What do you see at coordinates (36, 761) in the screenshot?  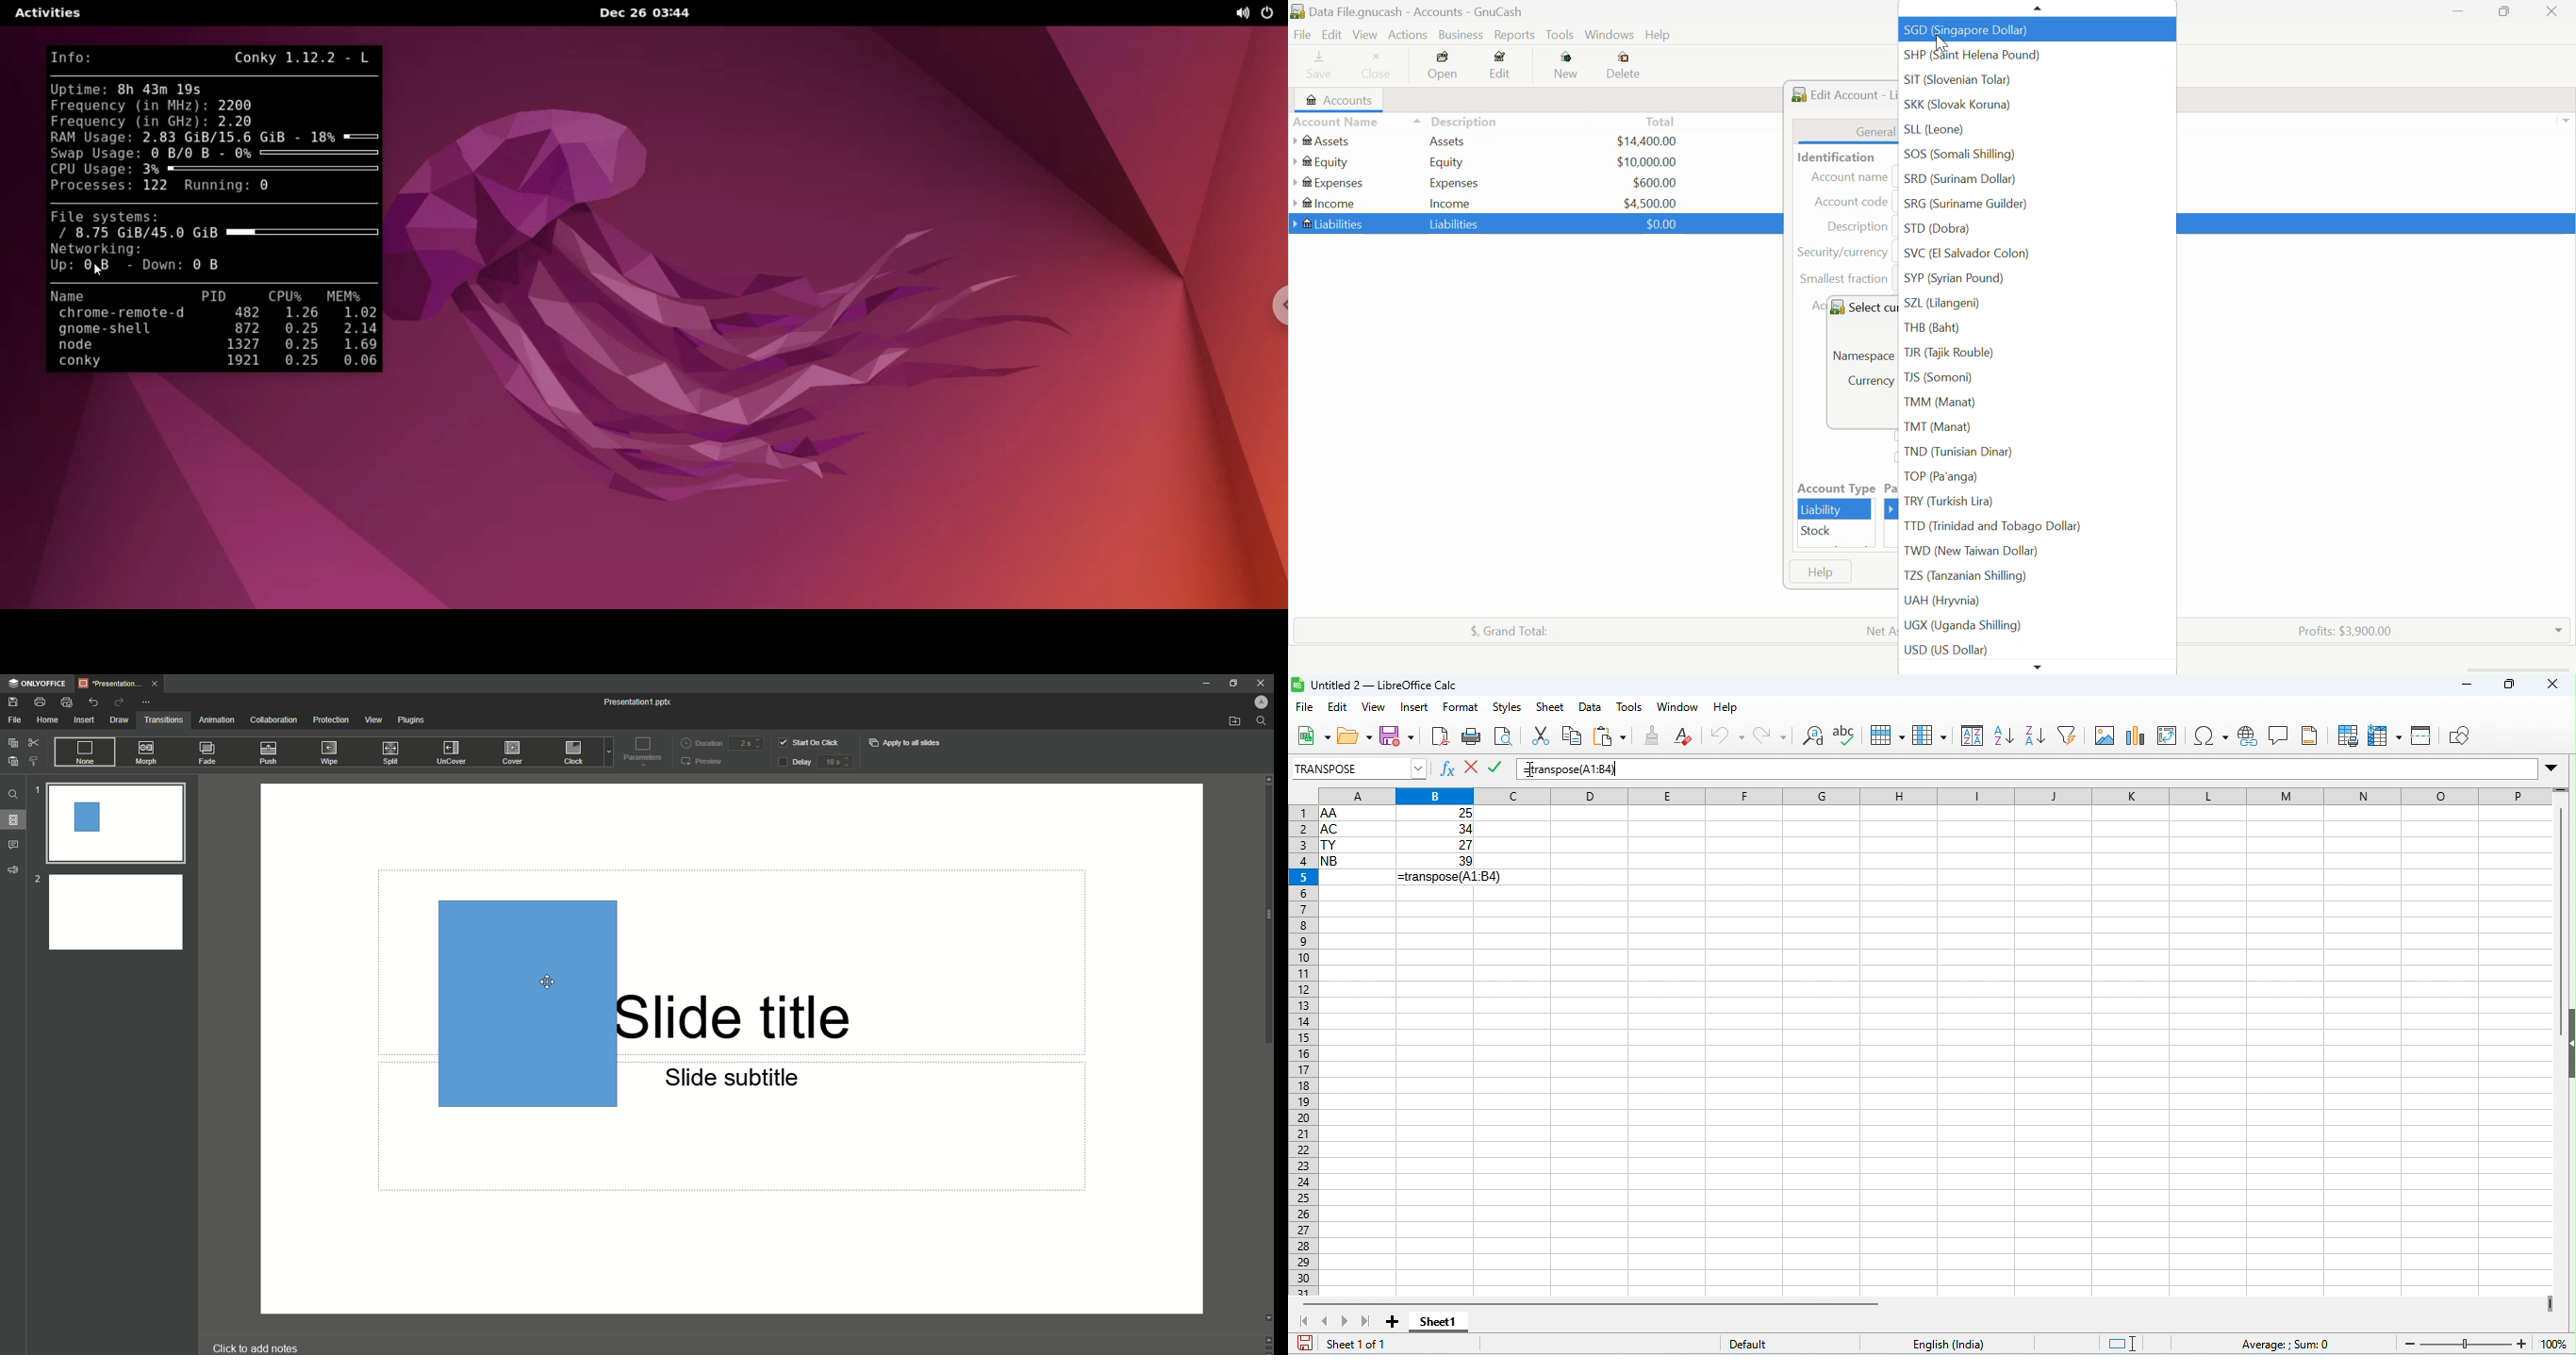 I see `Choose Style` at bounding box center [36, 761].